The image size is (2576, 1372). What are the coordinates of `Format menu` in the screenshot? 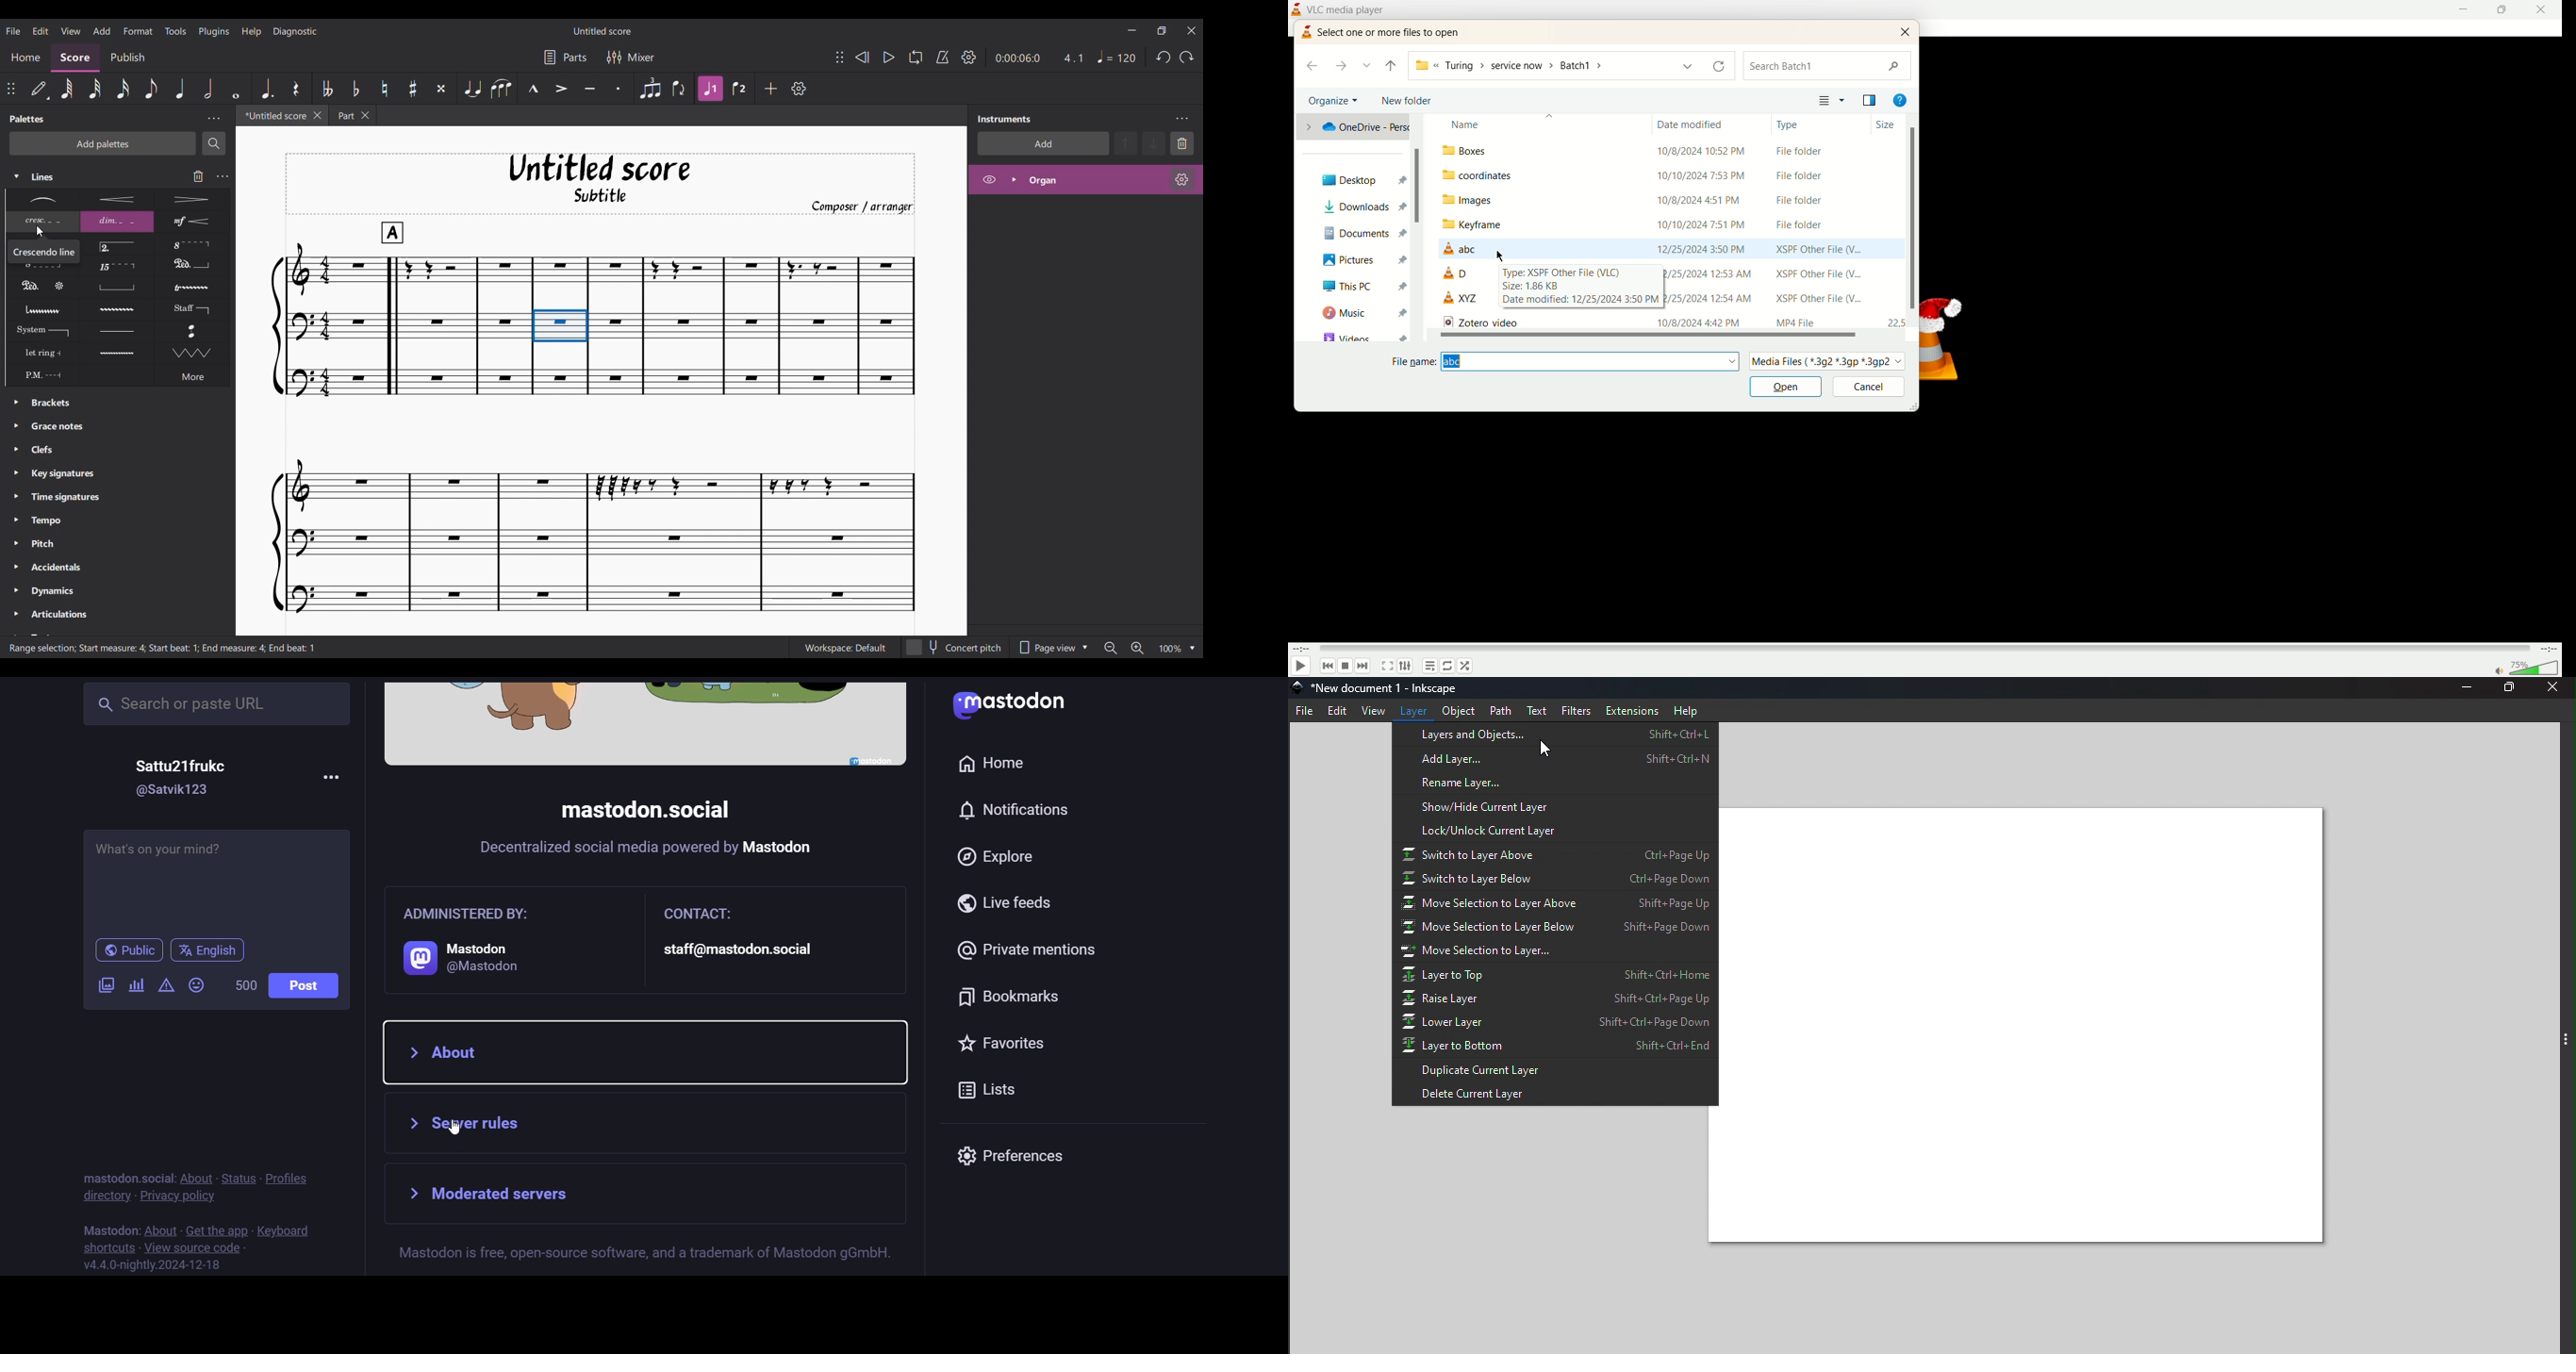 It's located at (139, 31).